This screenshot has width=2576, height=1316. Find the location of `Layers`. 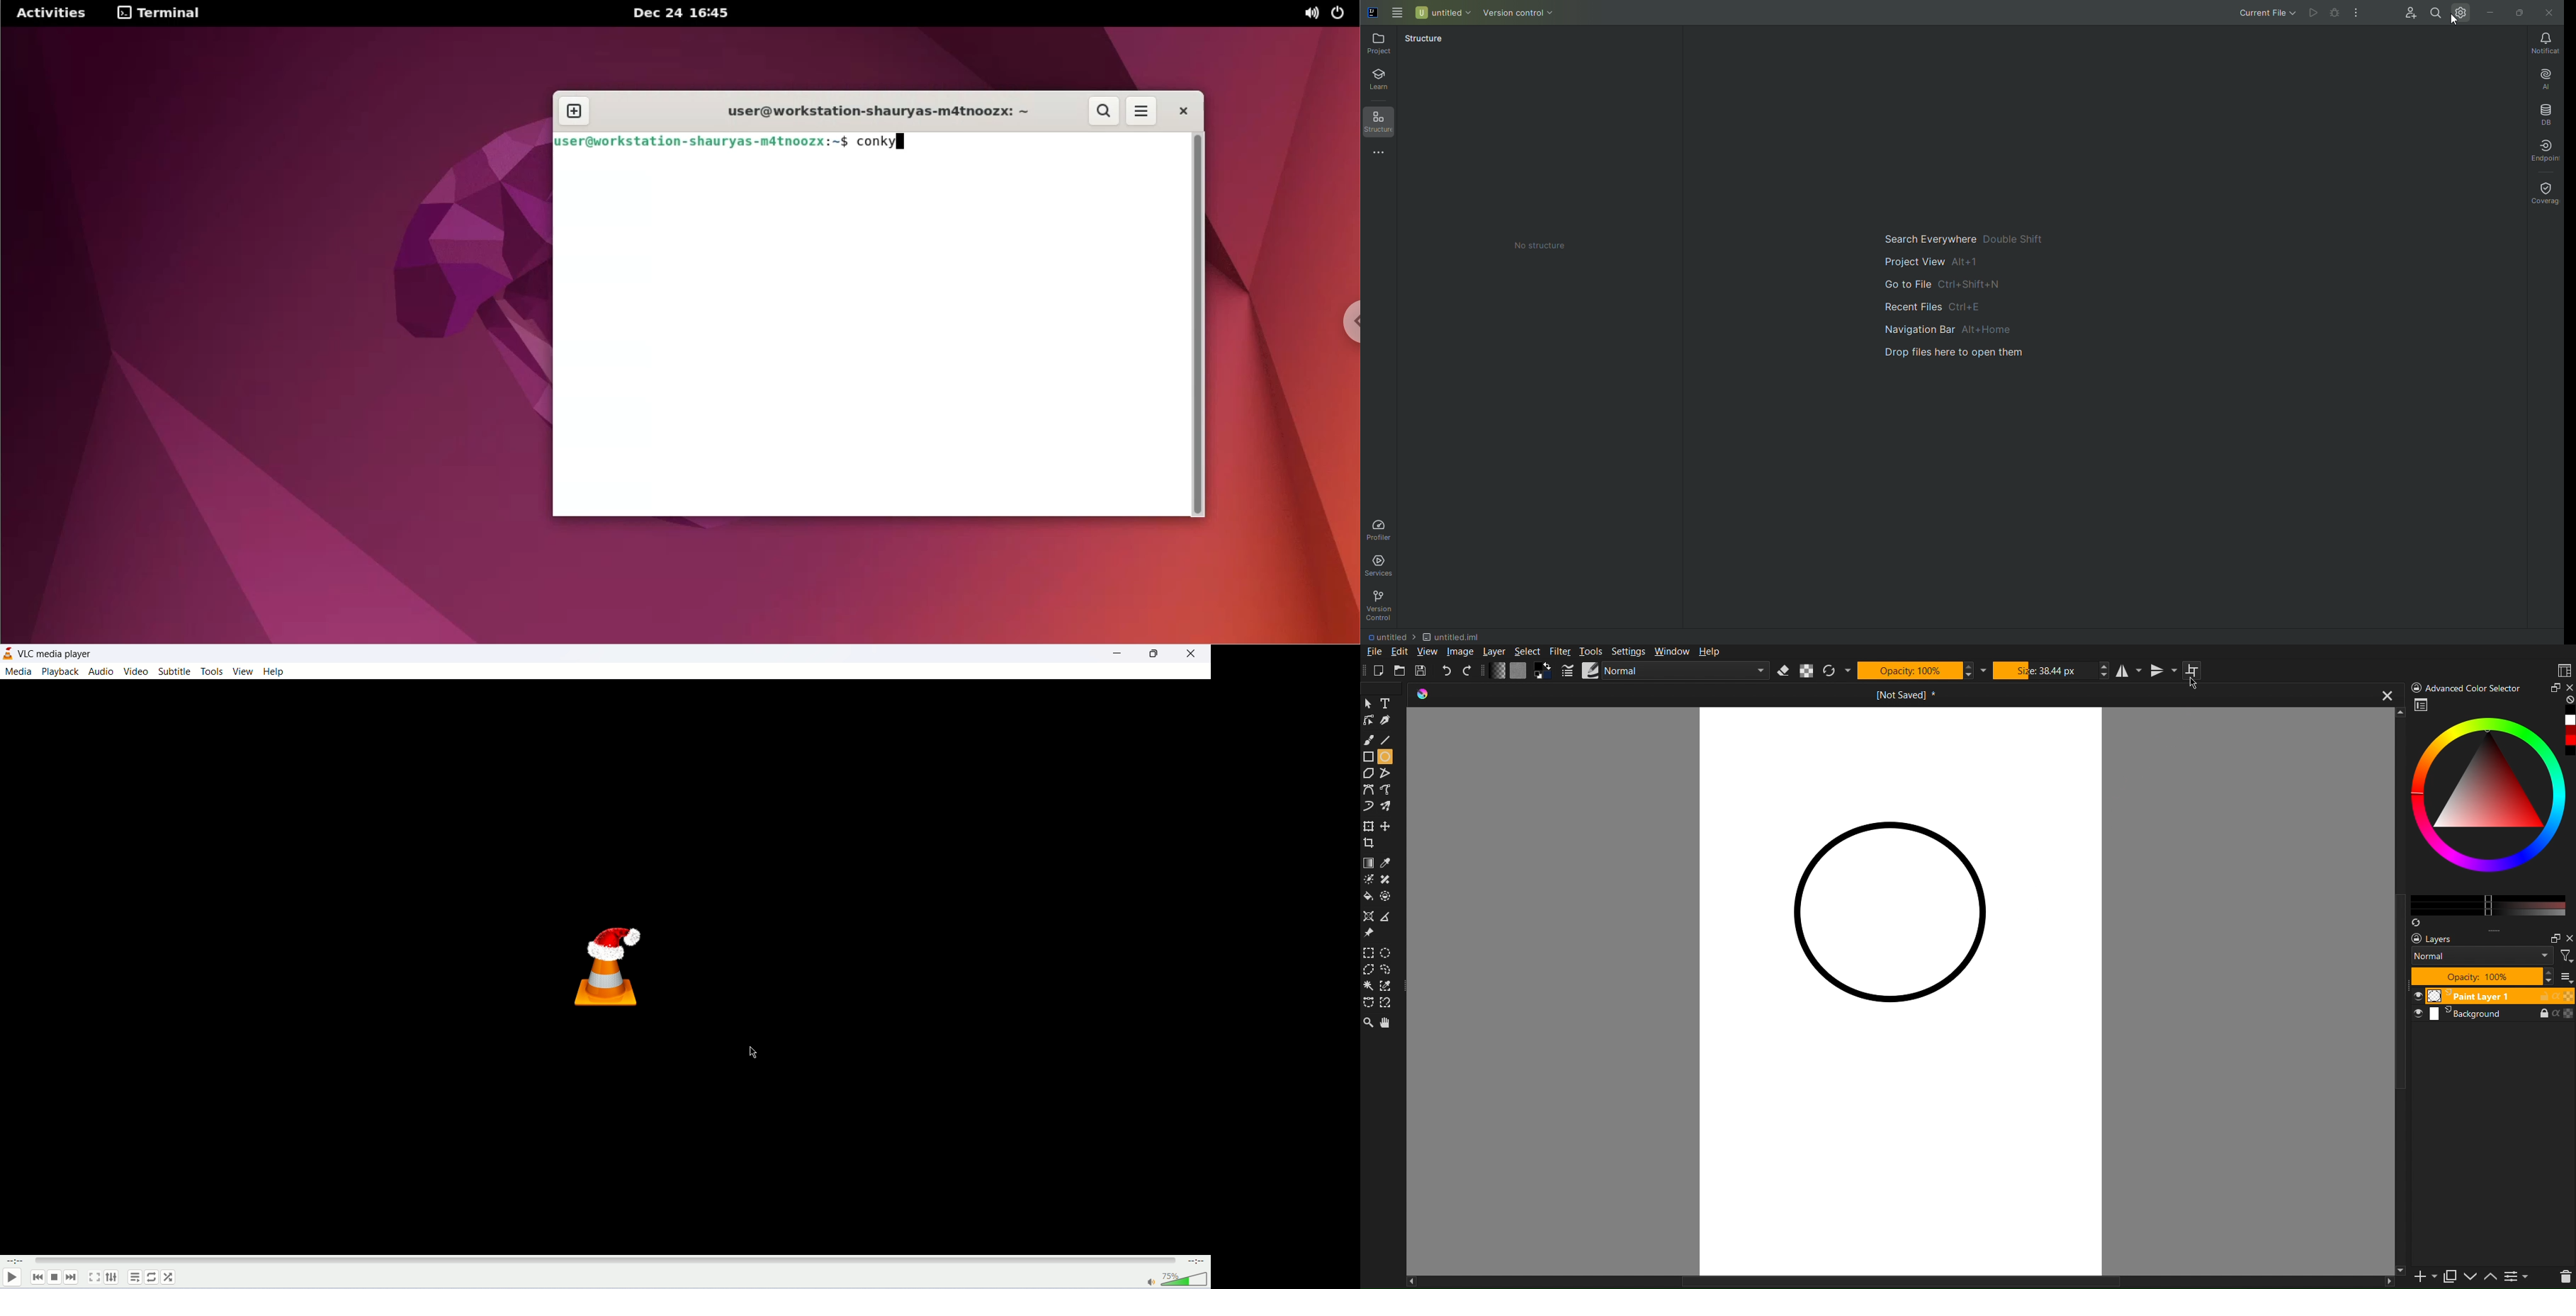

Layers is located at coordinates (2435, 938).